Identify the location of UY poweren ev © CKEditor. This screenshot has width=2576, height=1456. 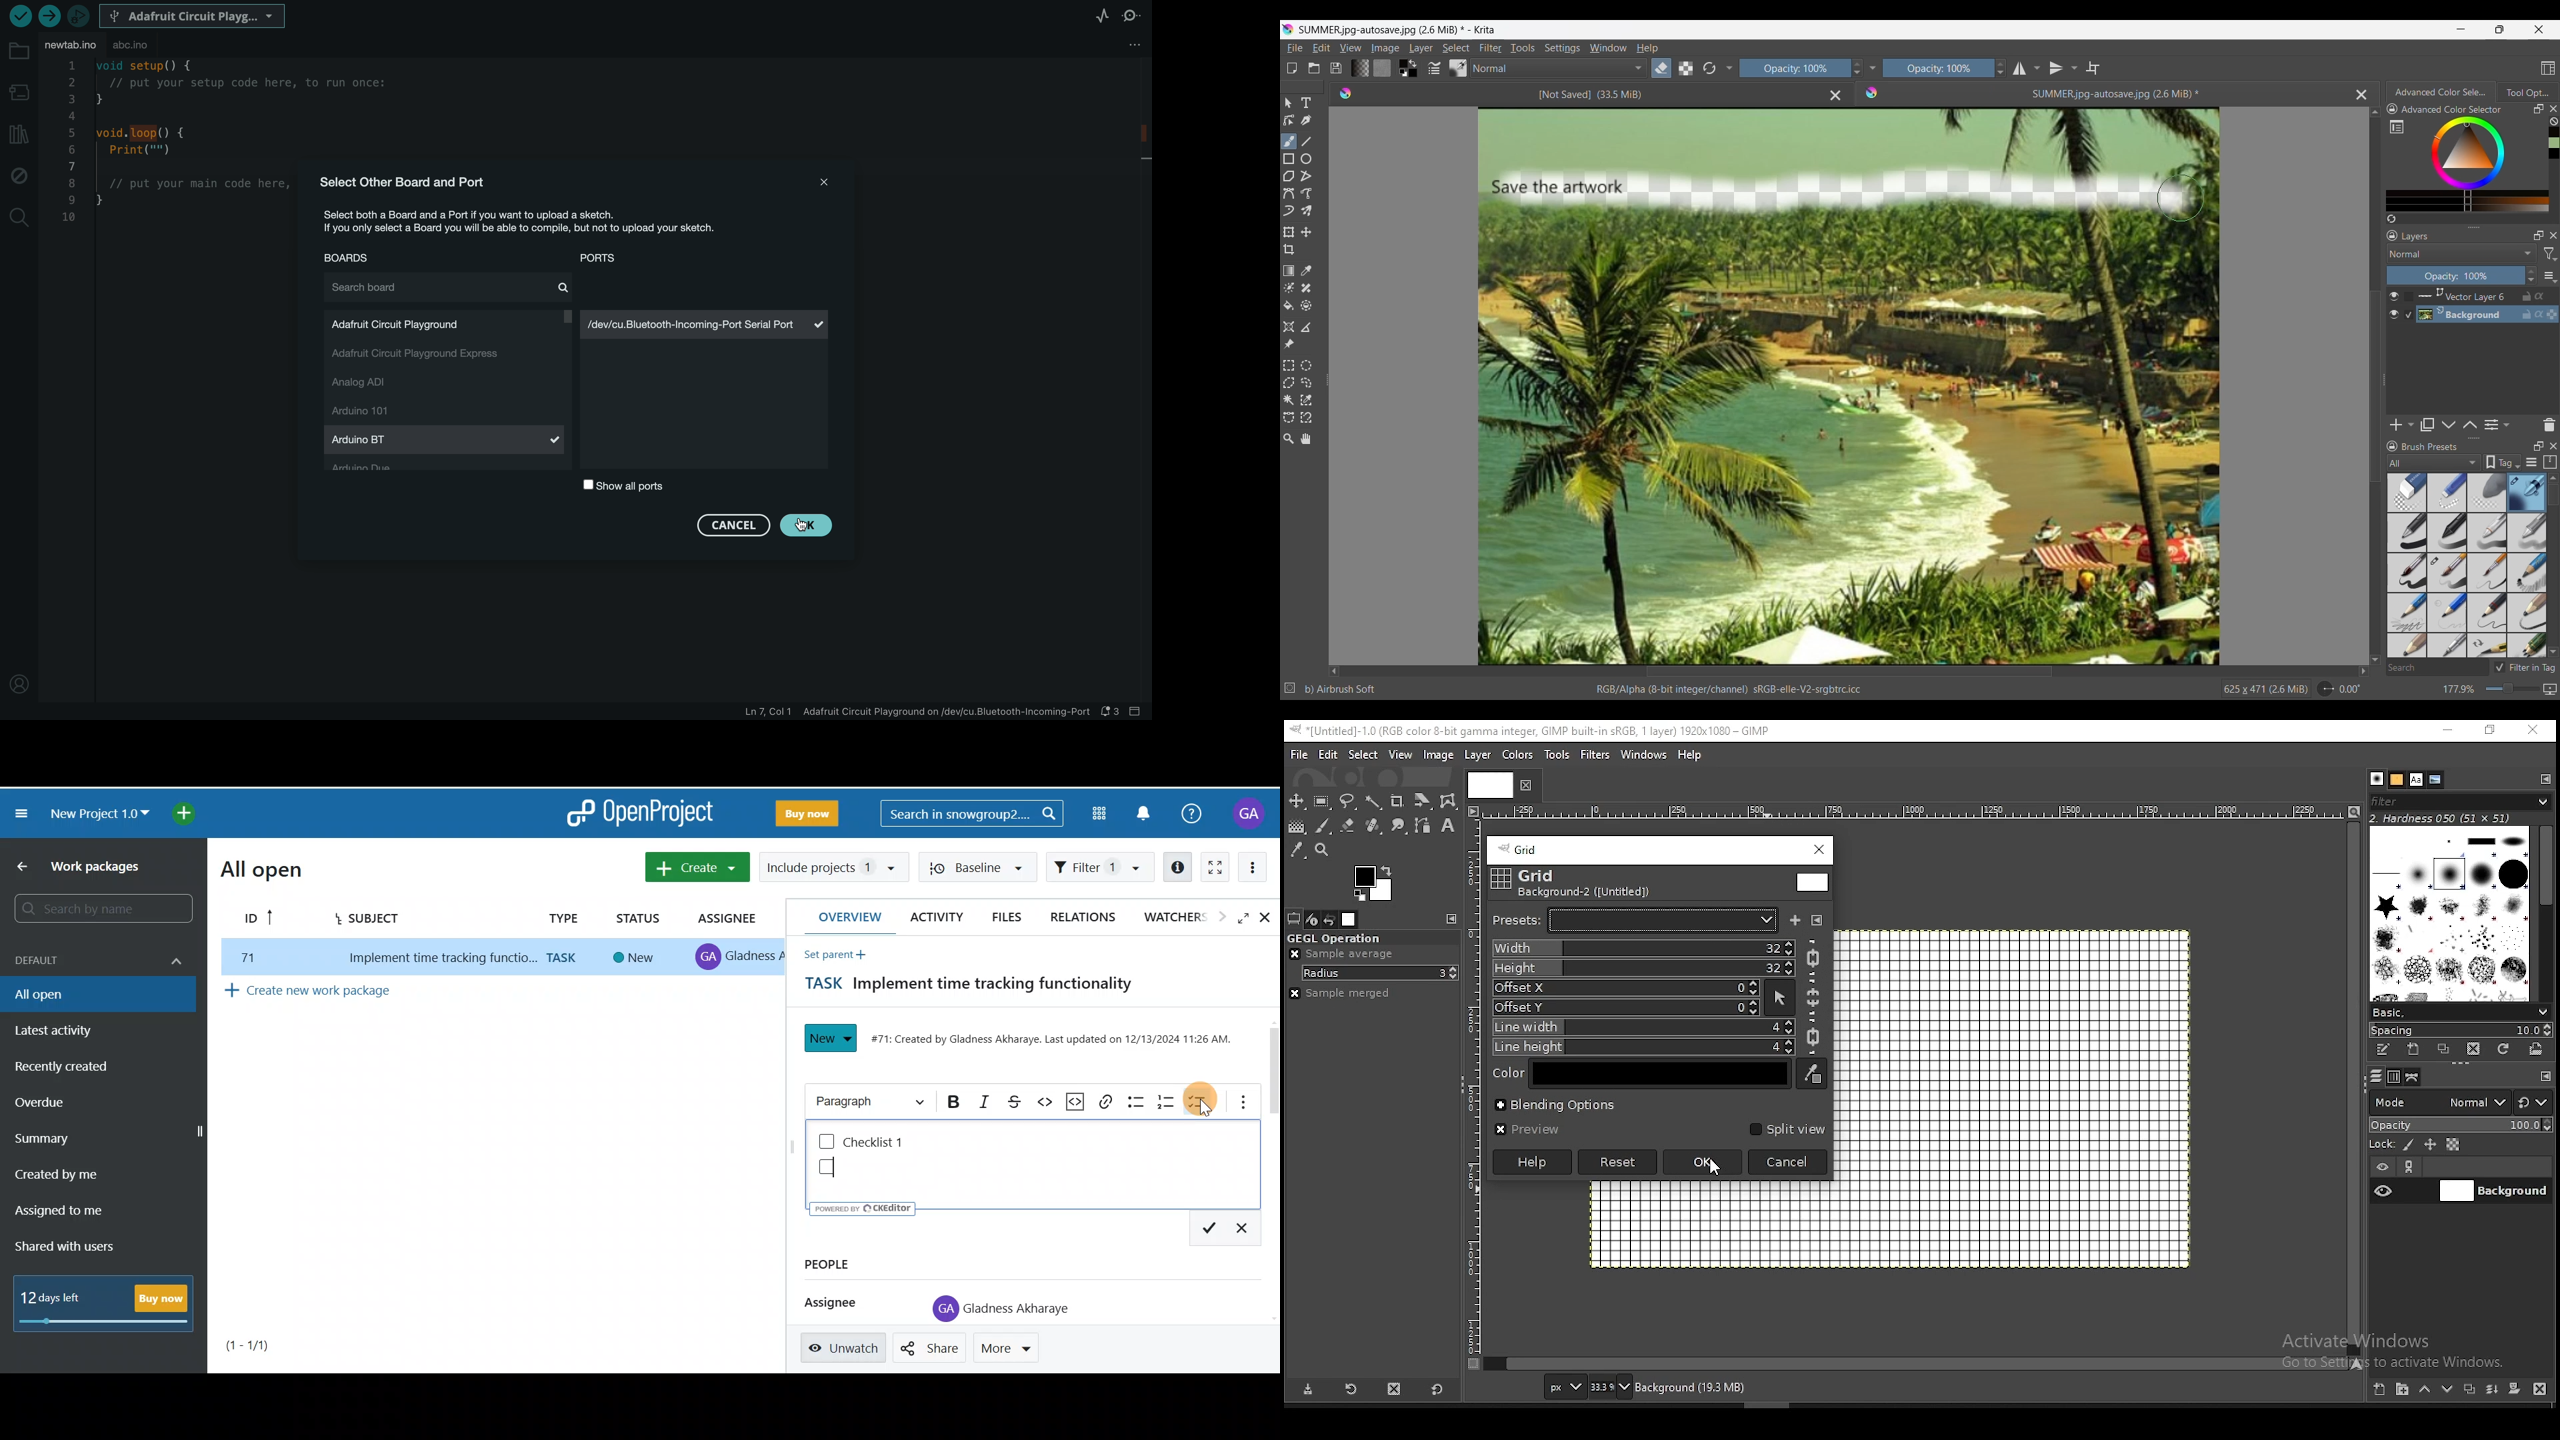
(863, 1208).